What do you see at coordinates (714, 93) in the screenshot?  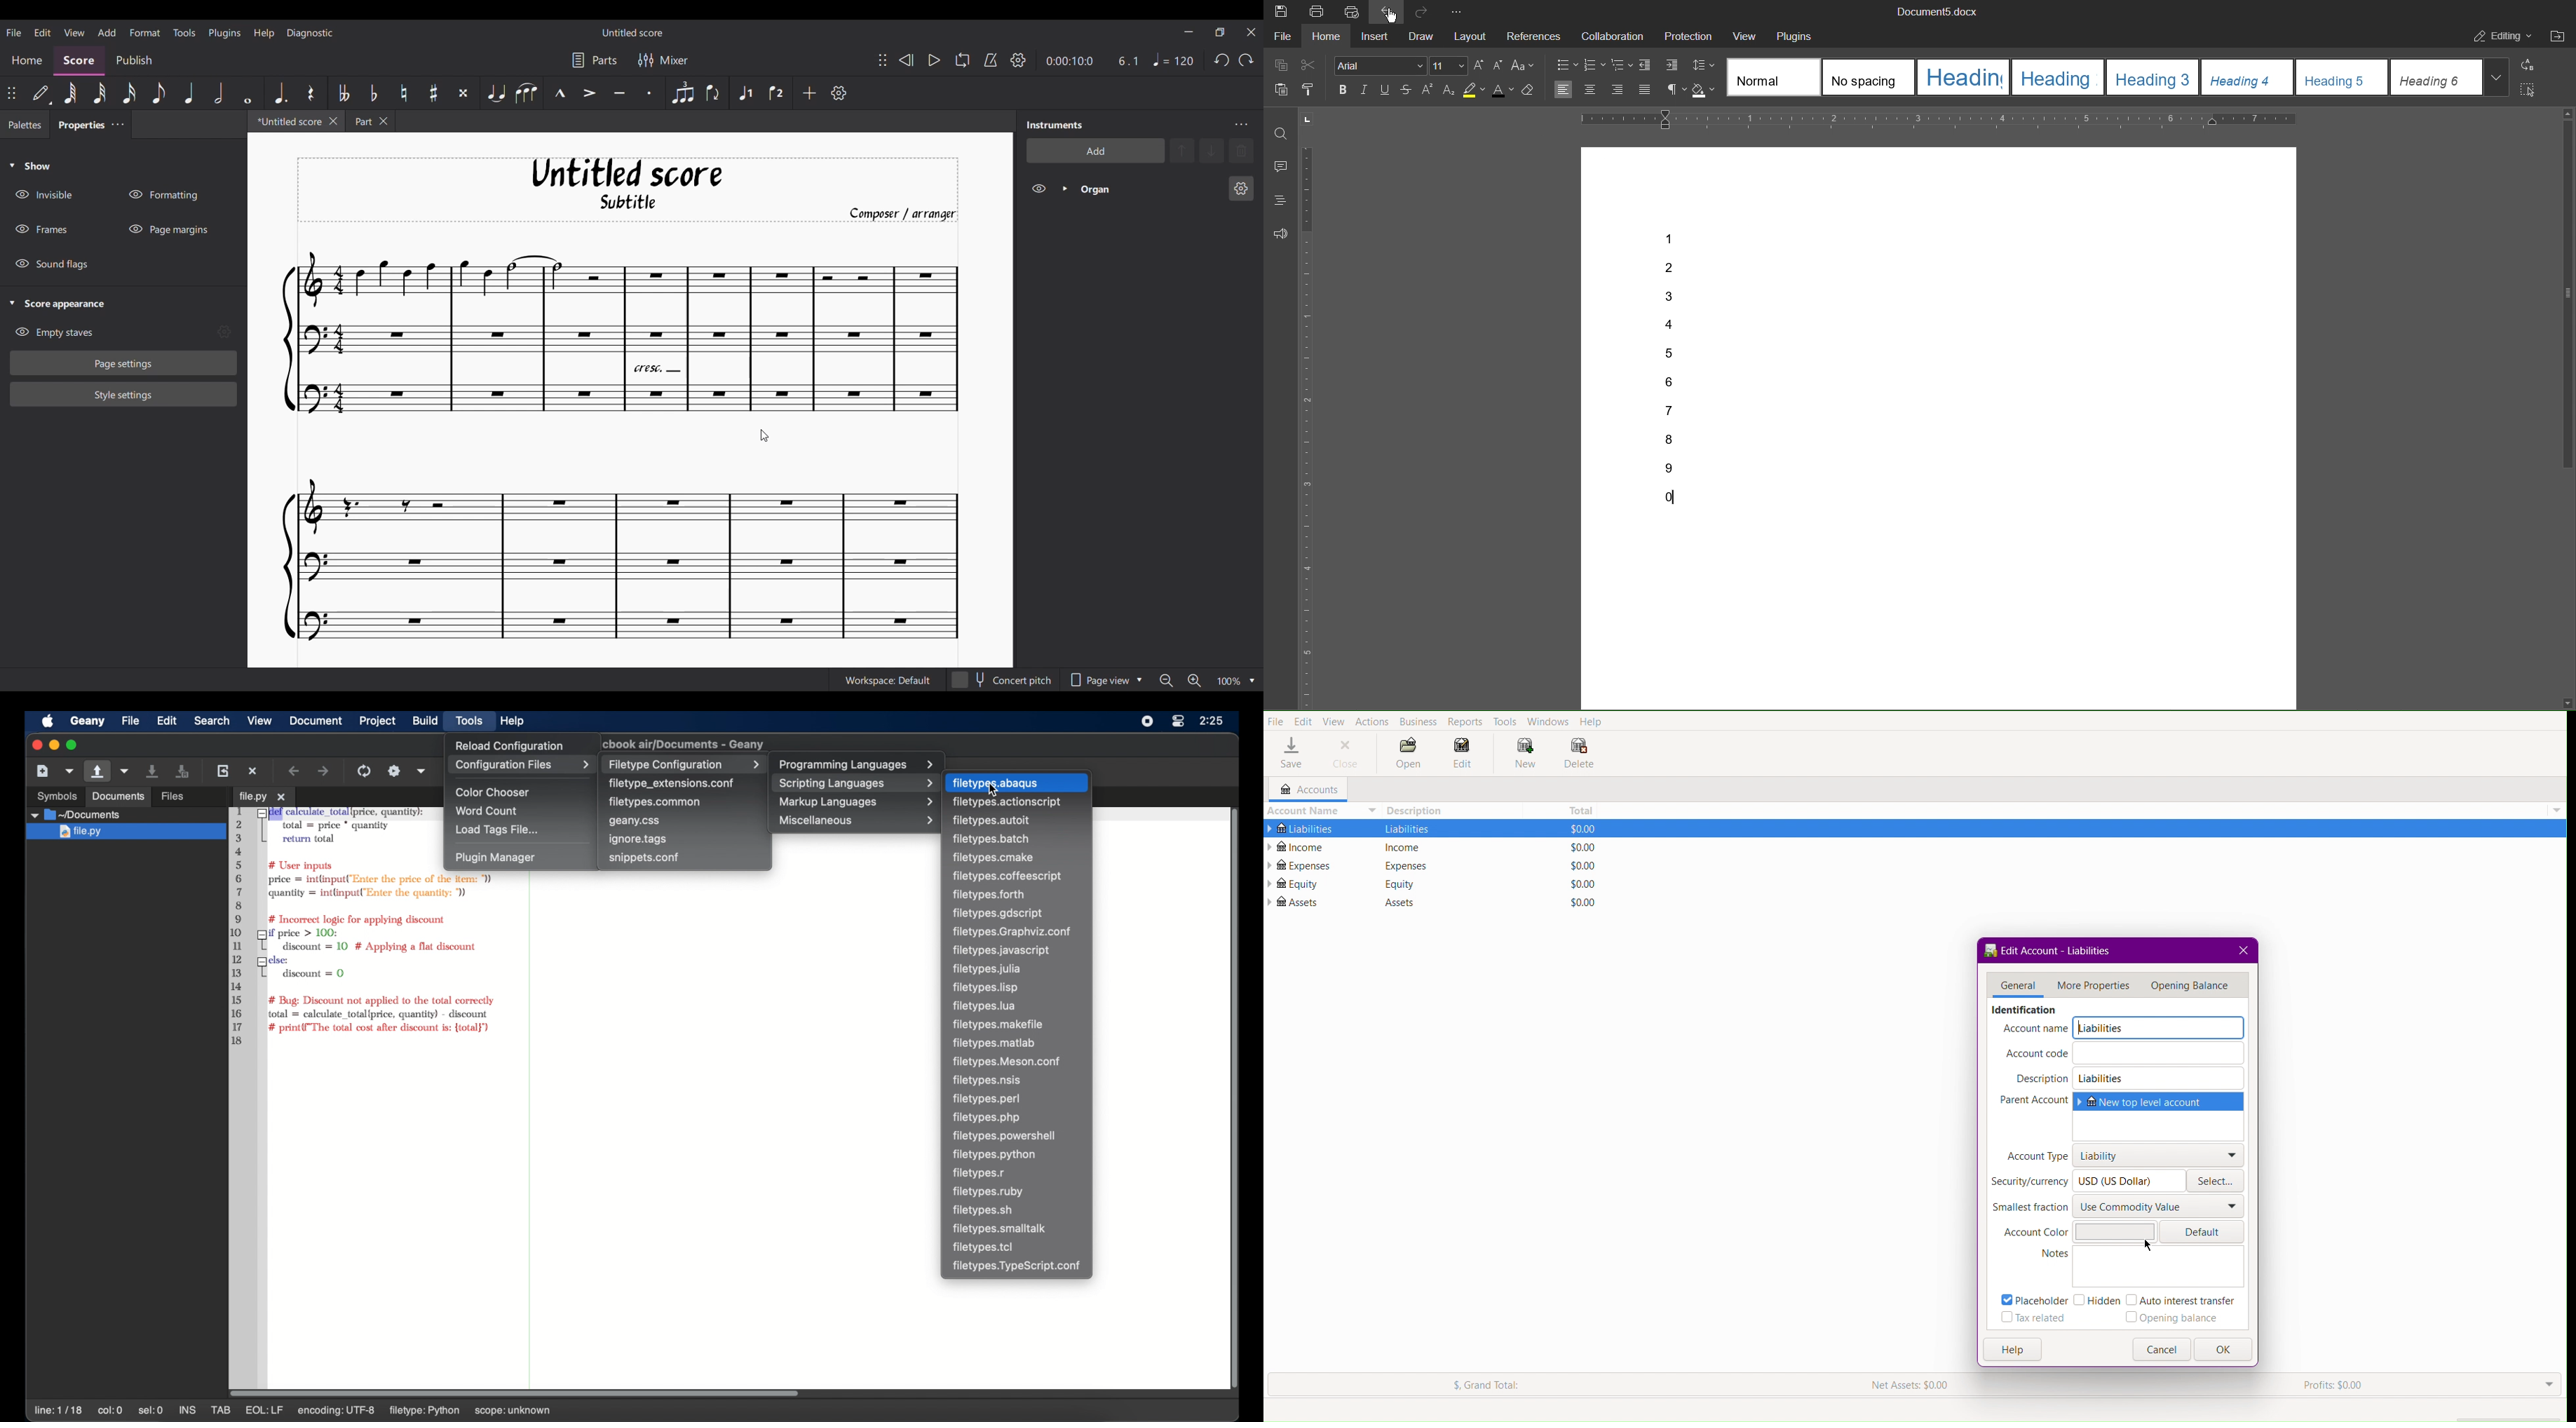 I see `Flip direction` at bounding box center [714, 93].